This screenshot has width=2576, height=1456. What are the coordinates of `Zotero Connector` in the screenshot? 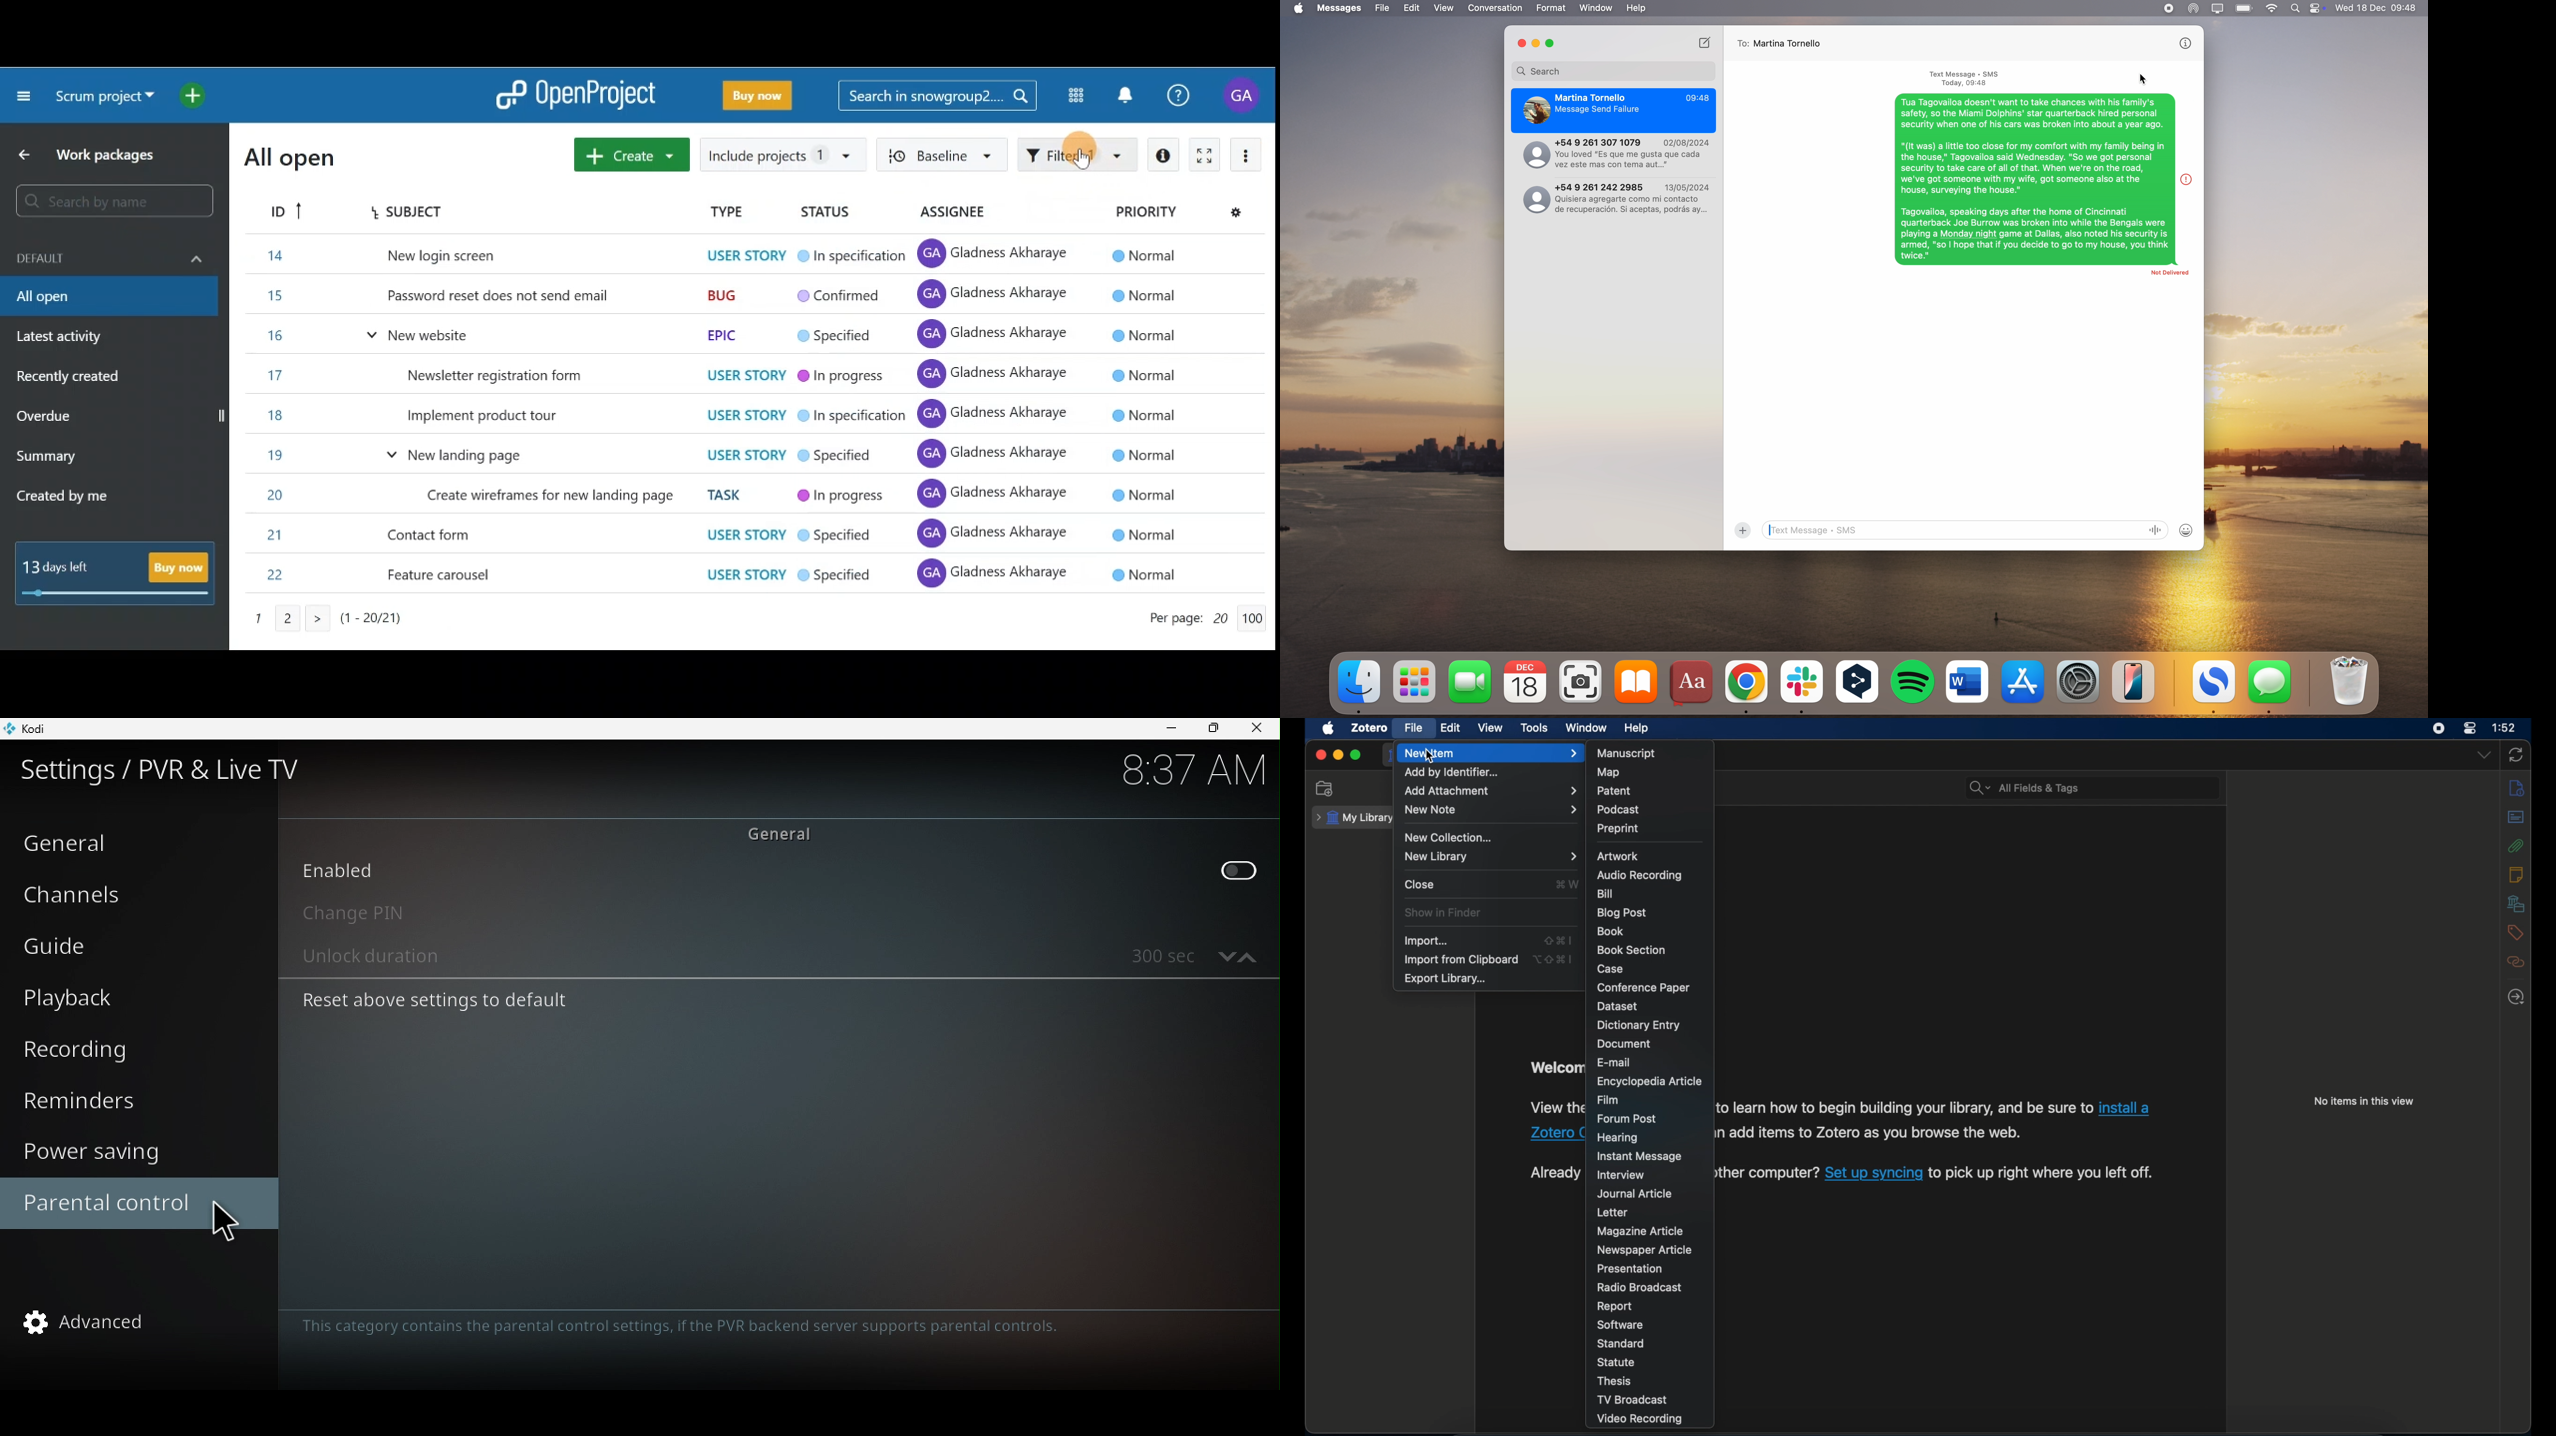 It's located at (1557, 1132).